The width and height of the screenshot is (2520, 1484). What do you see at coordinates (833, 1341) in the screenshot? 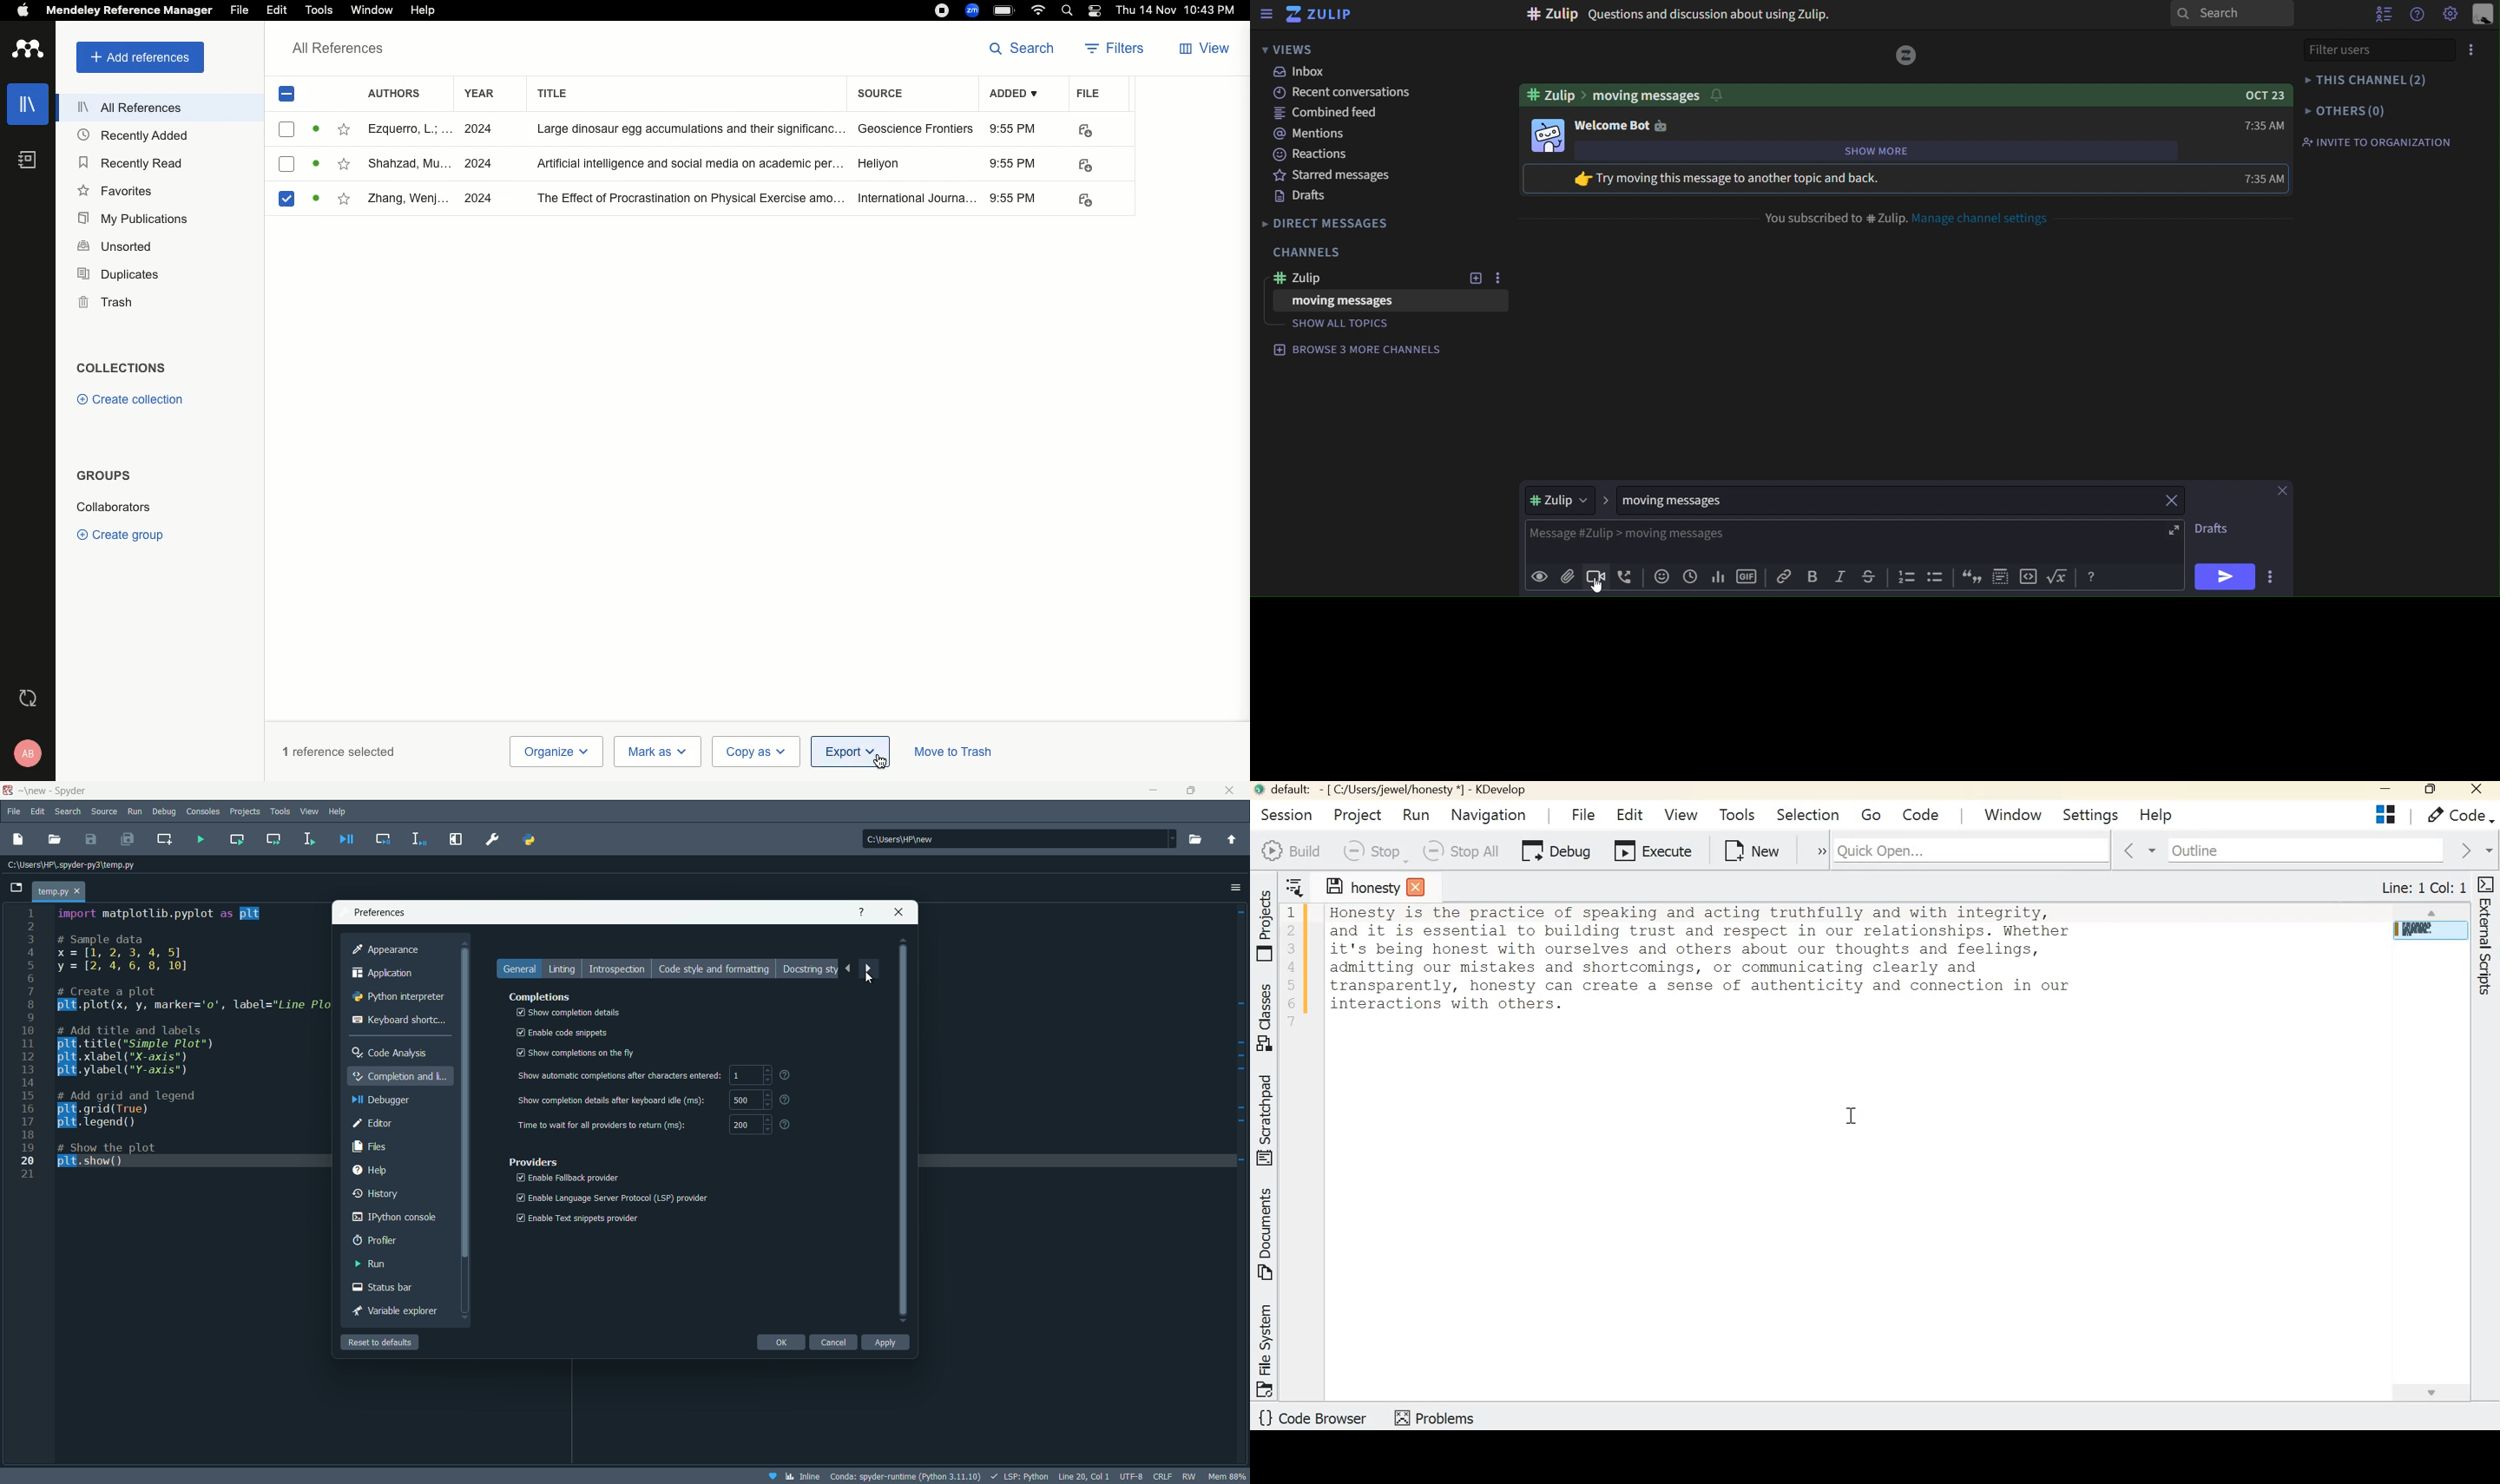
I see `cancel` at bounding box center [833, 1341].